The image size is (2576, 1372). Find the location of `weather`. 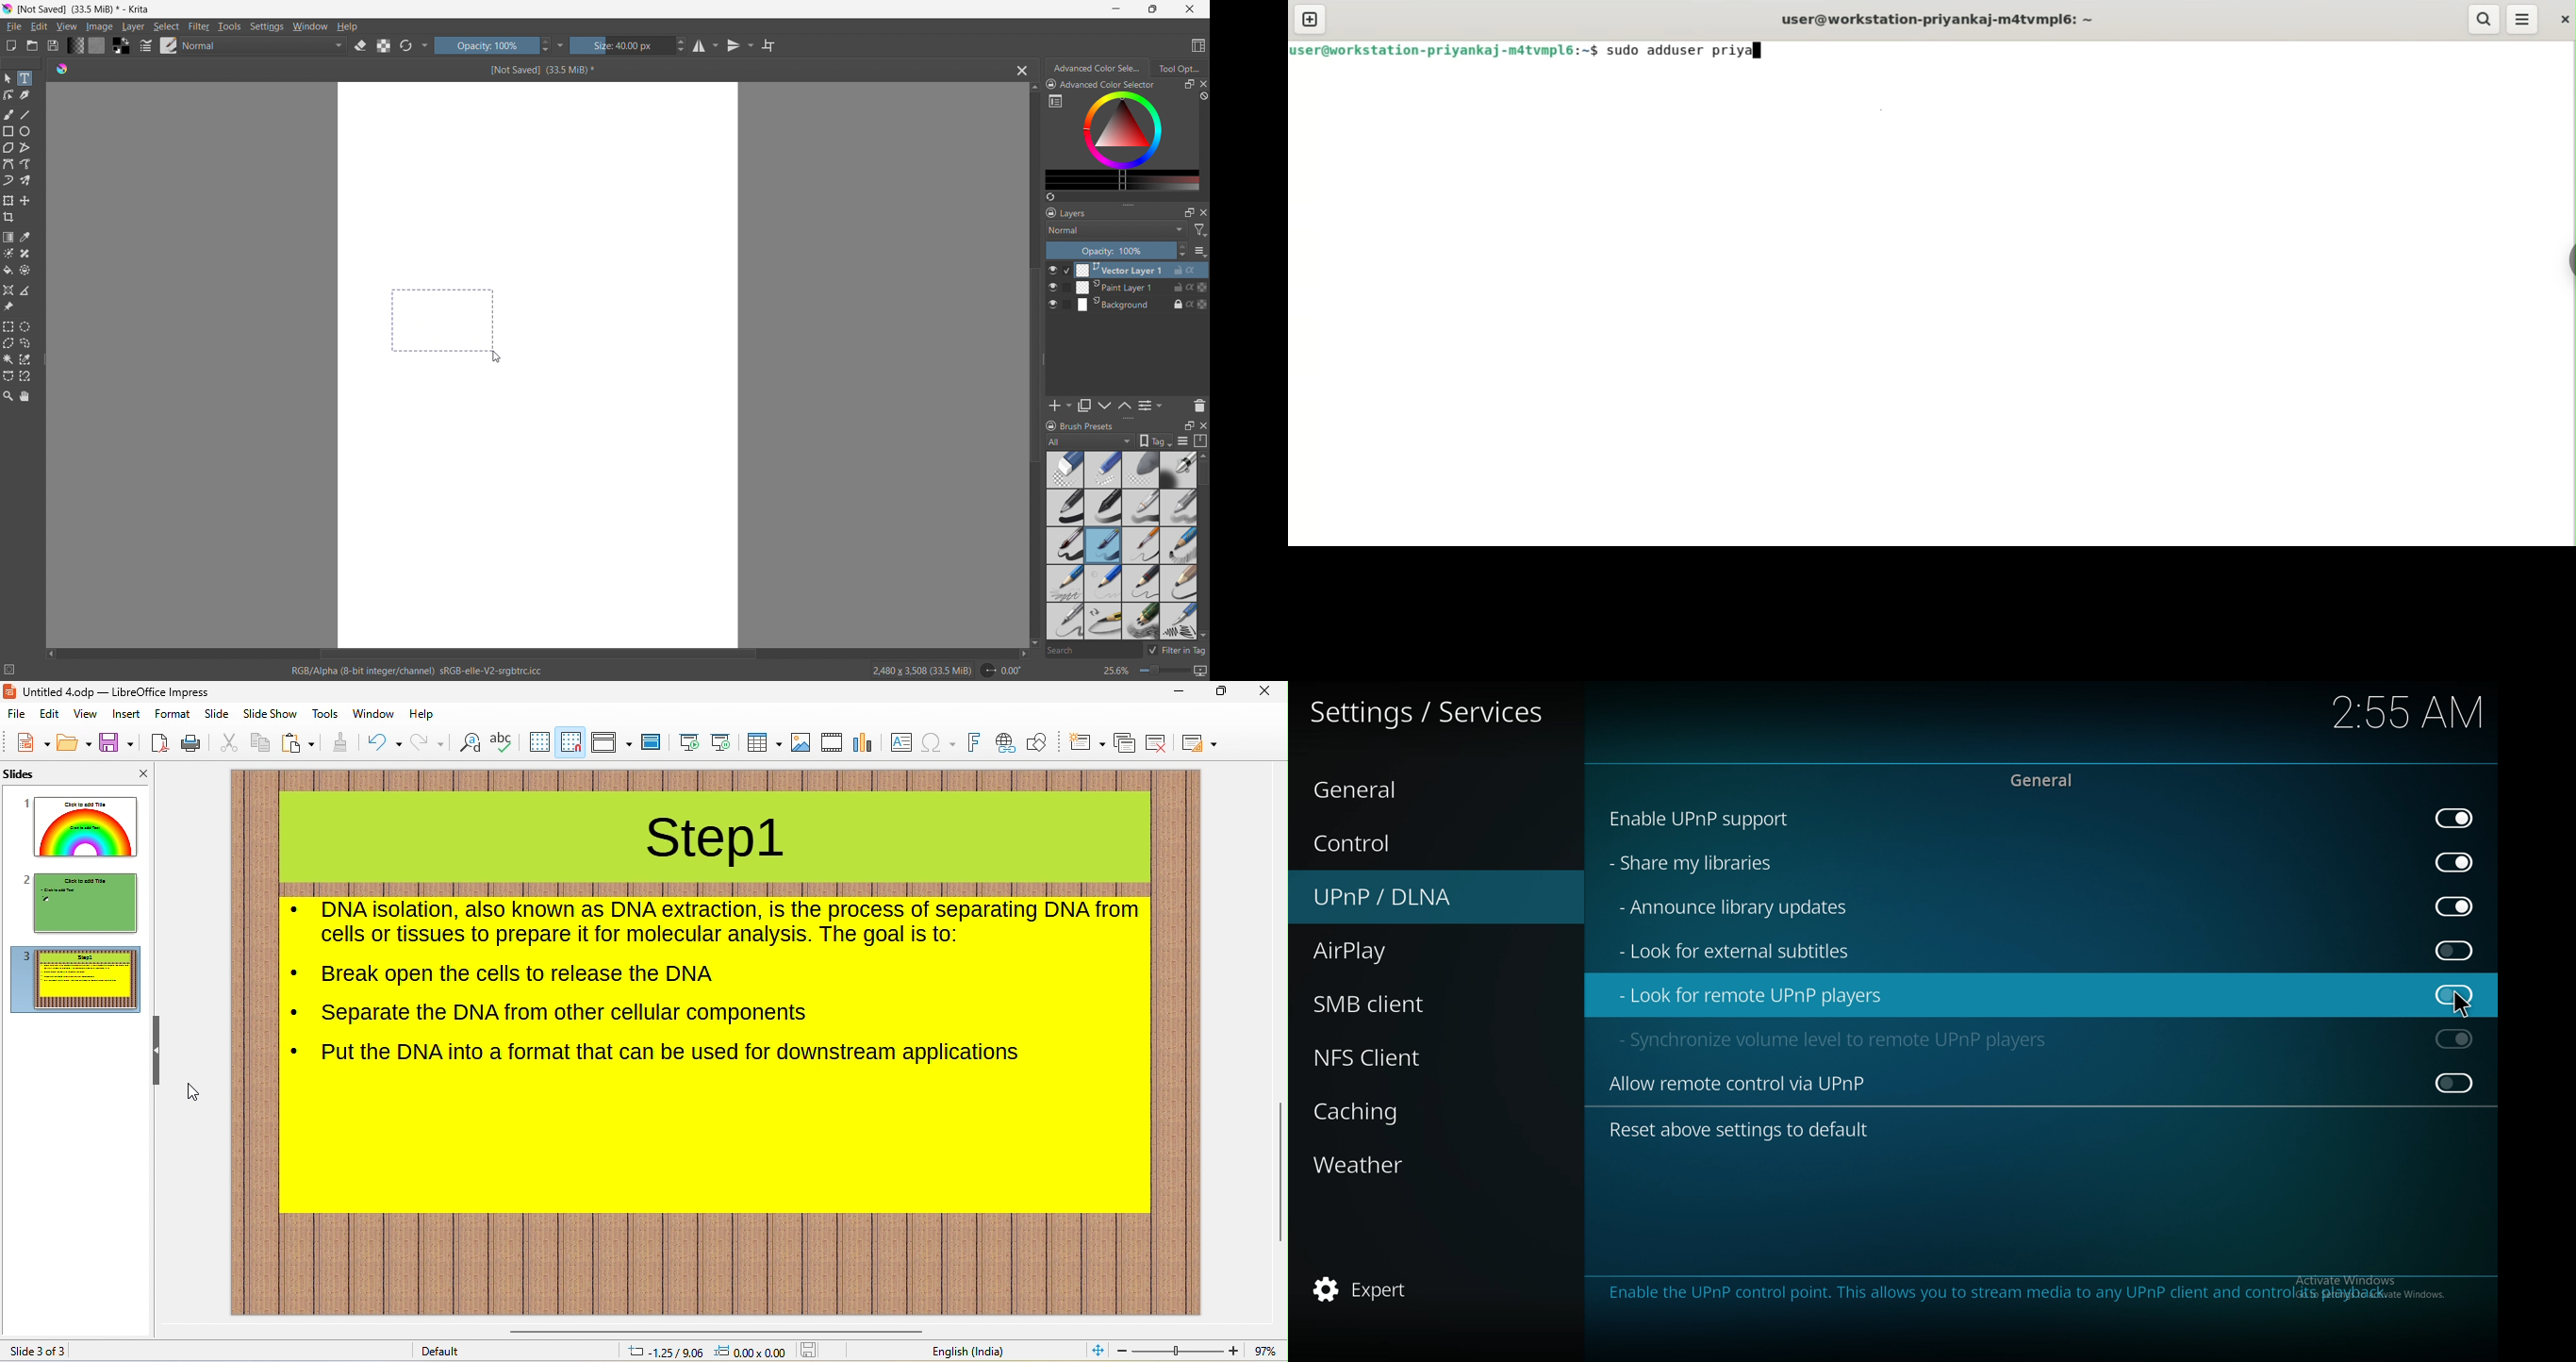

weather is located at coordinates (1379, 1163).